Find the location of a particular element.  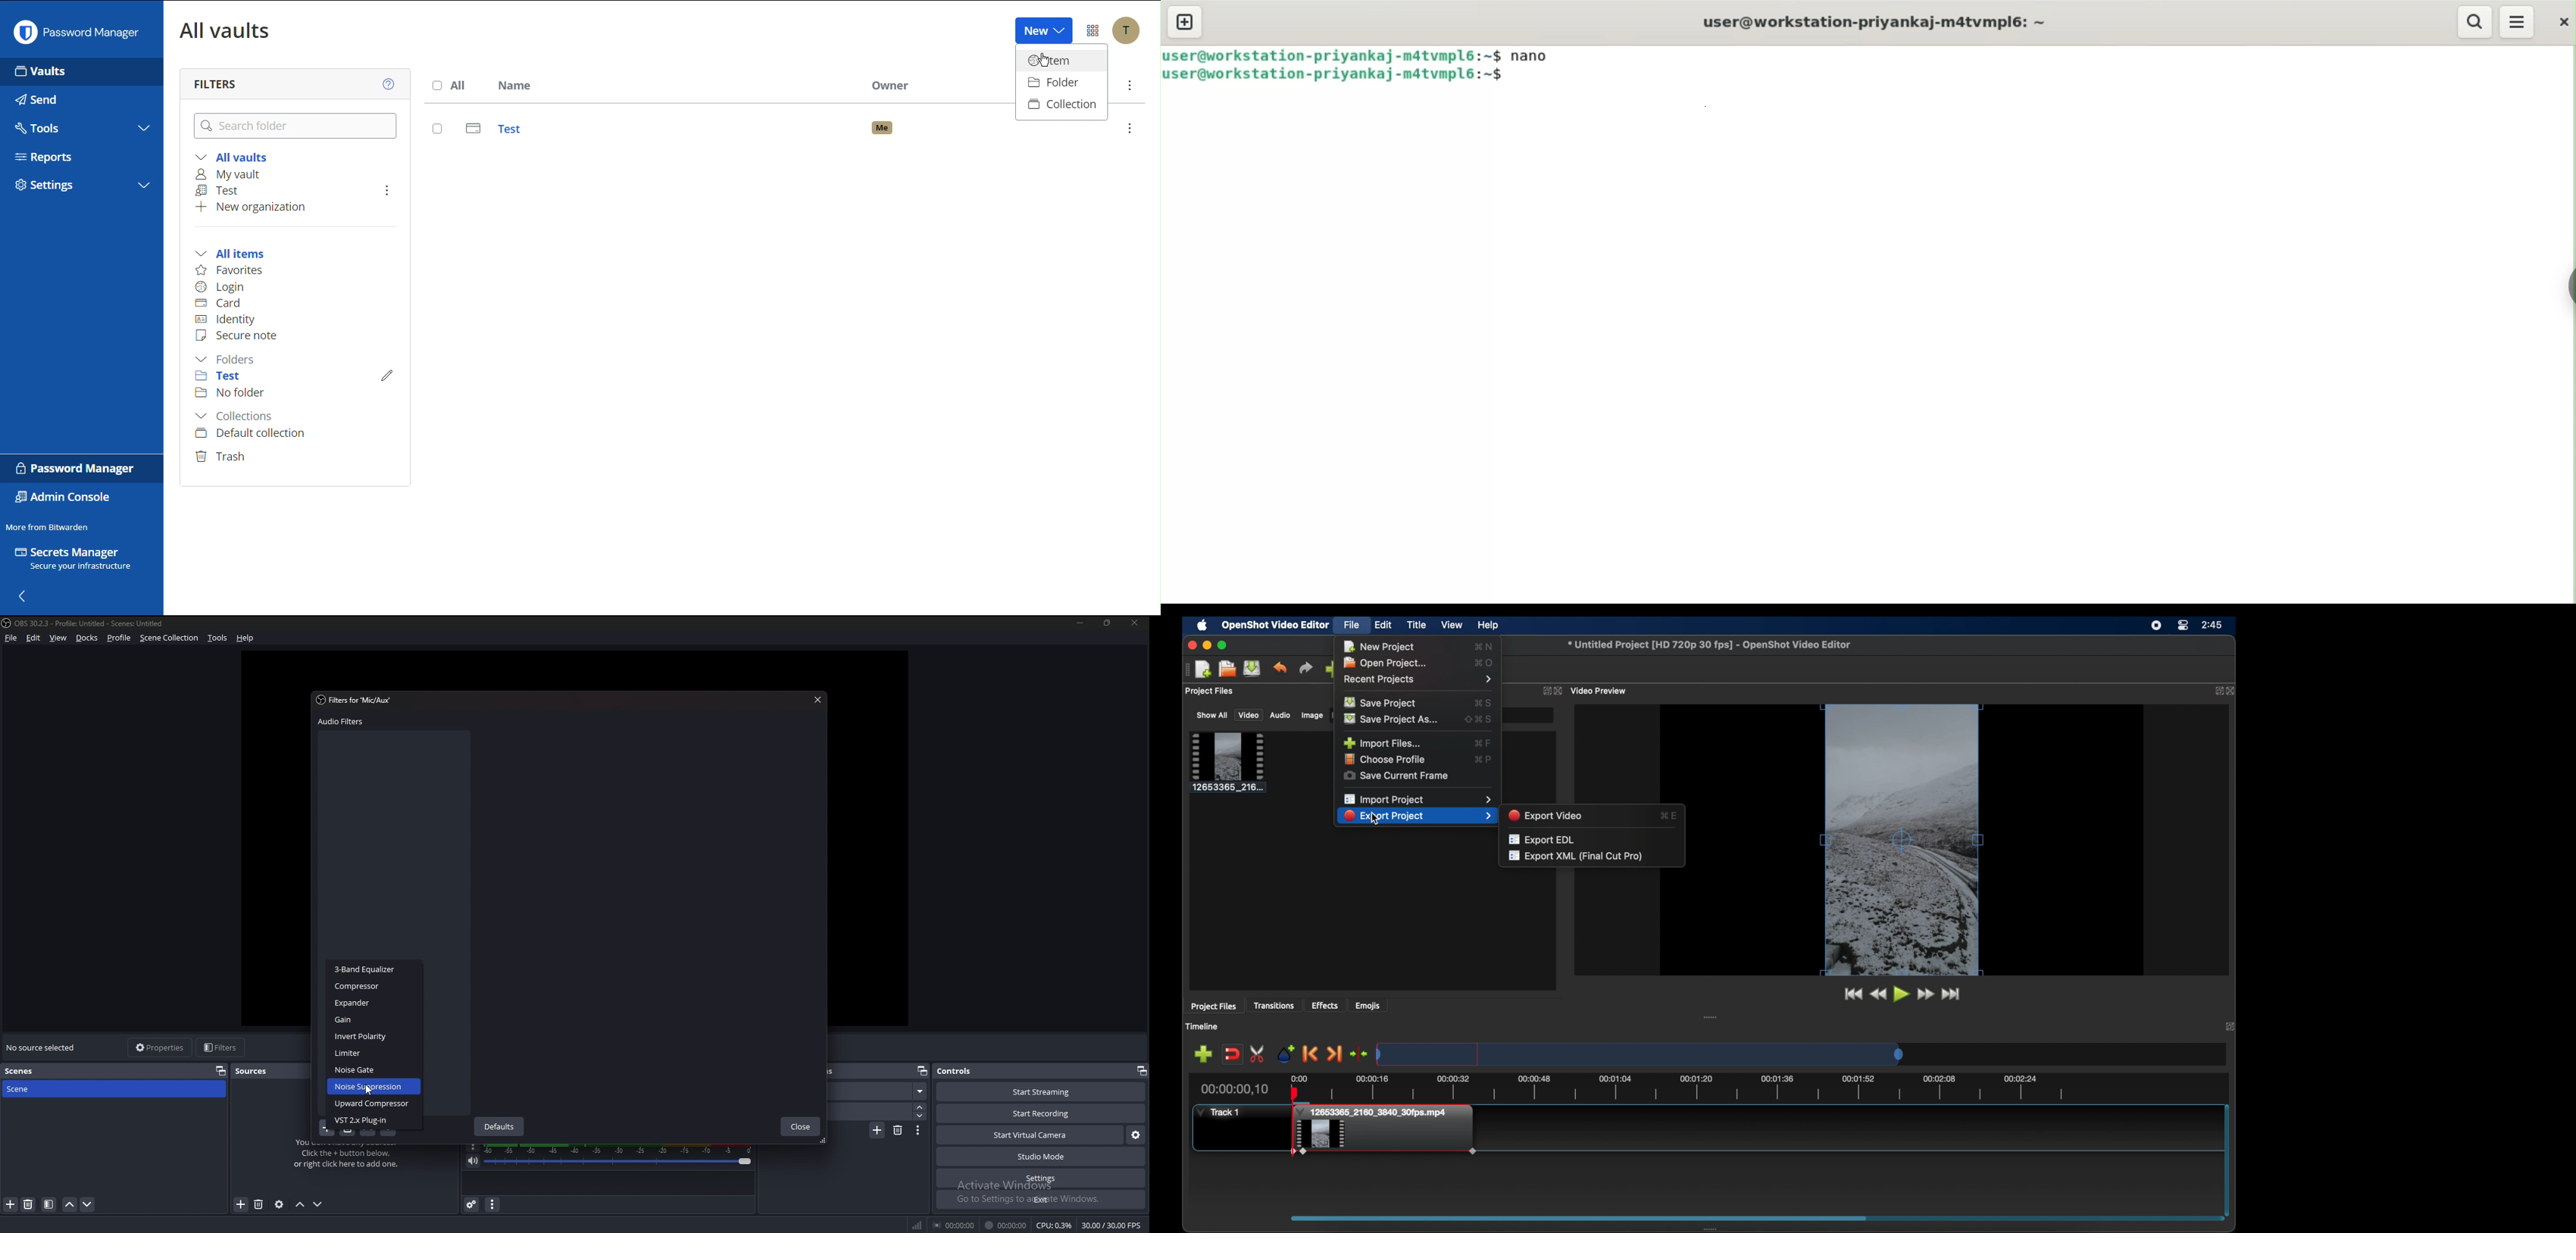

transition properties is located at coordinates (920, 1131).